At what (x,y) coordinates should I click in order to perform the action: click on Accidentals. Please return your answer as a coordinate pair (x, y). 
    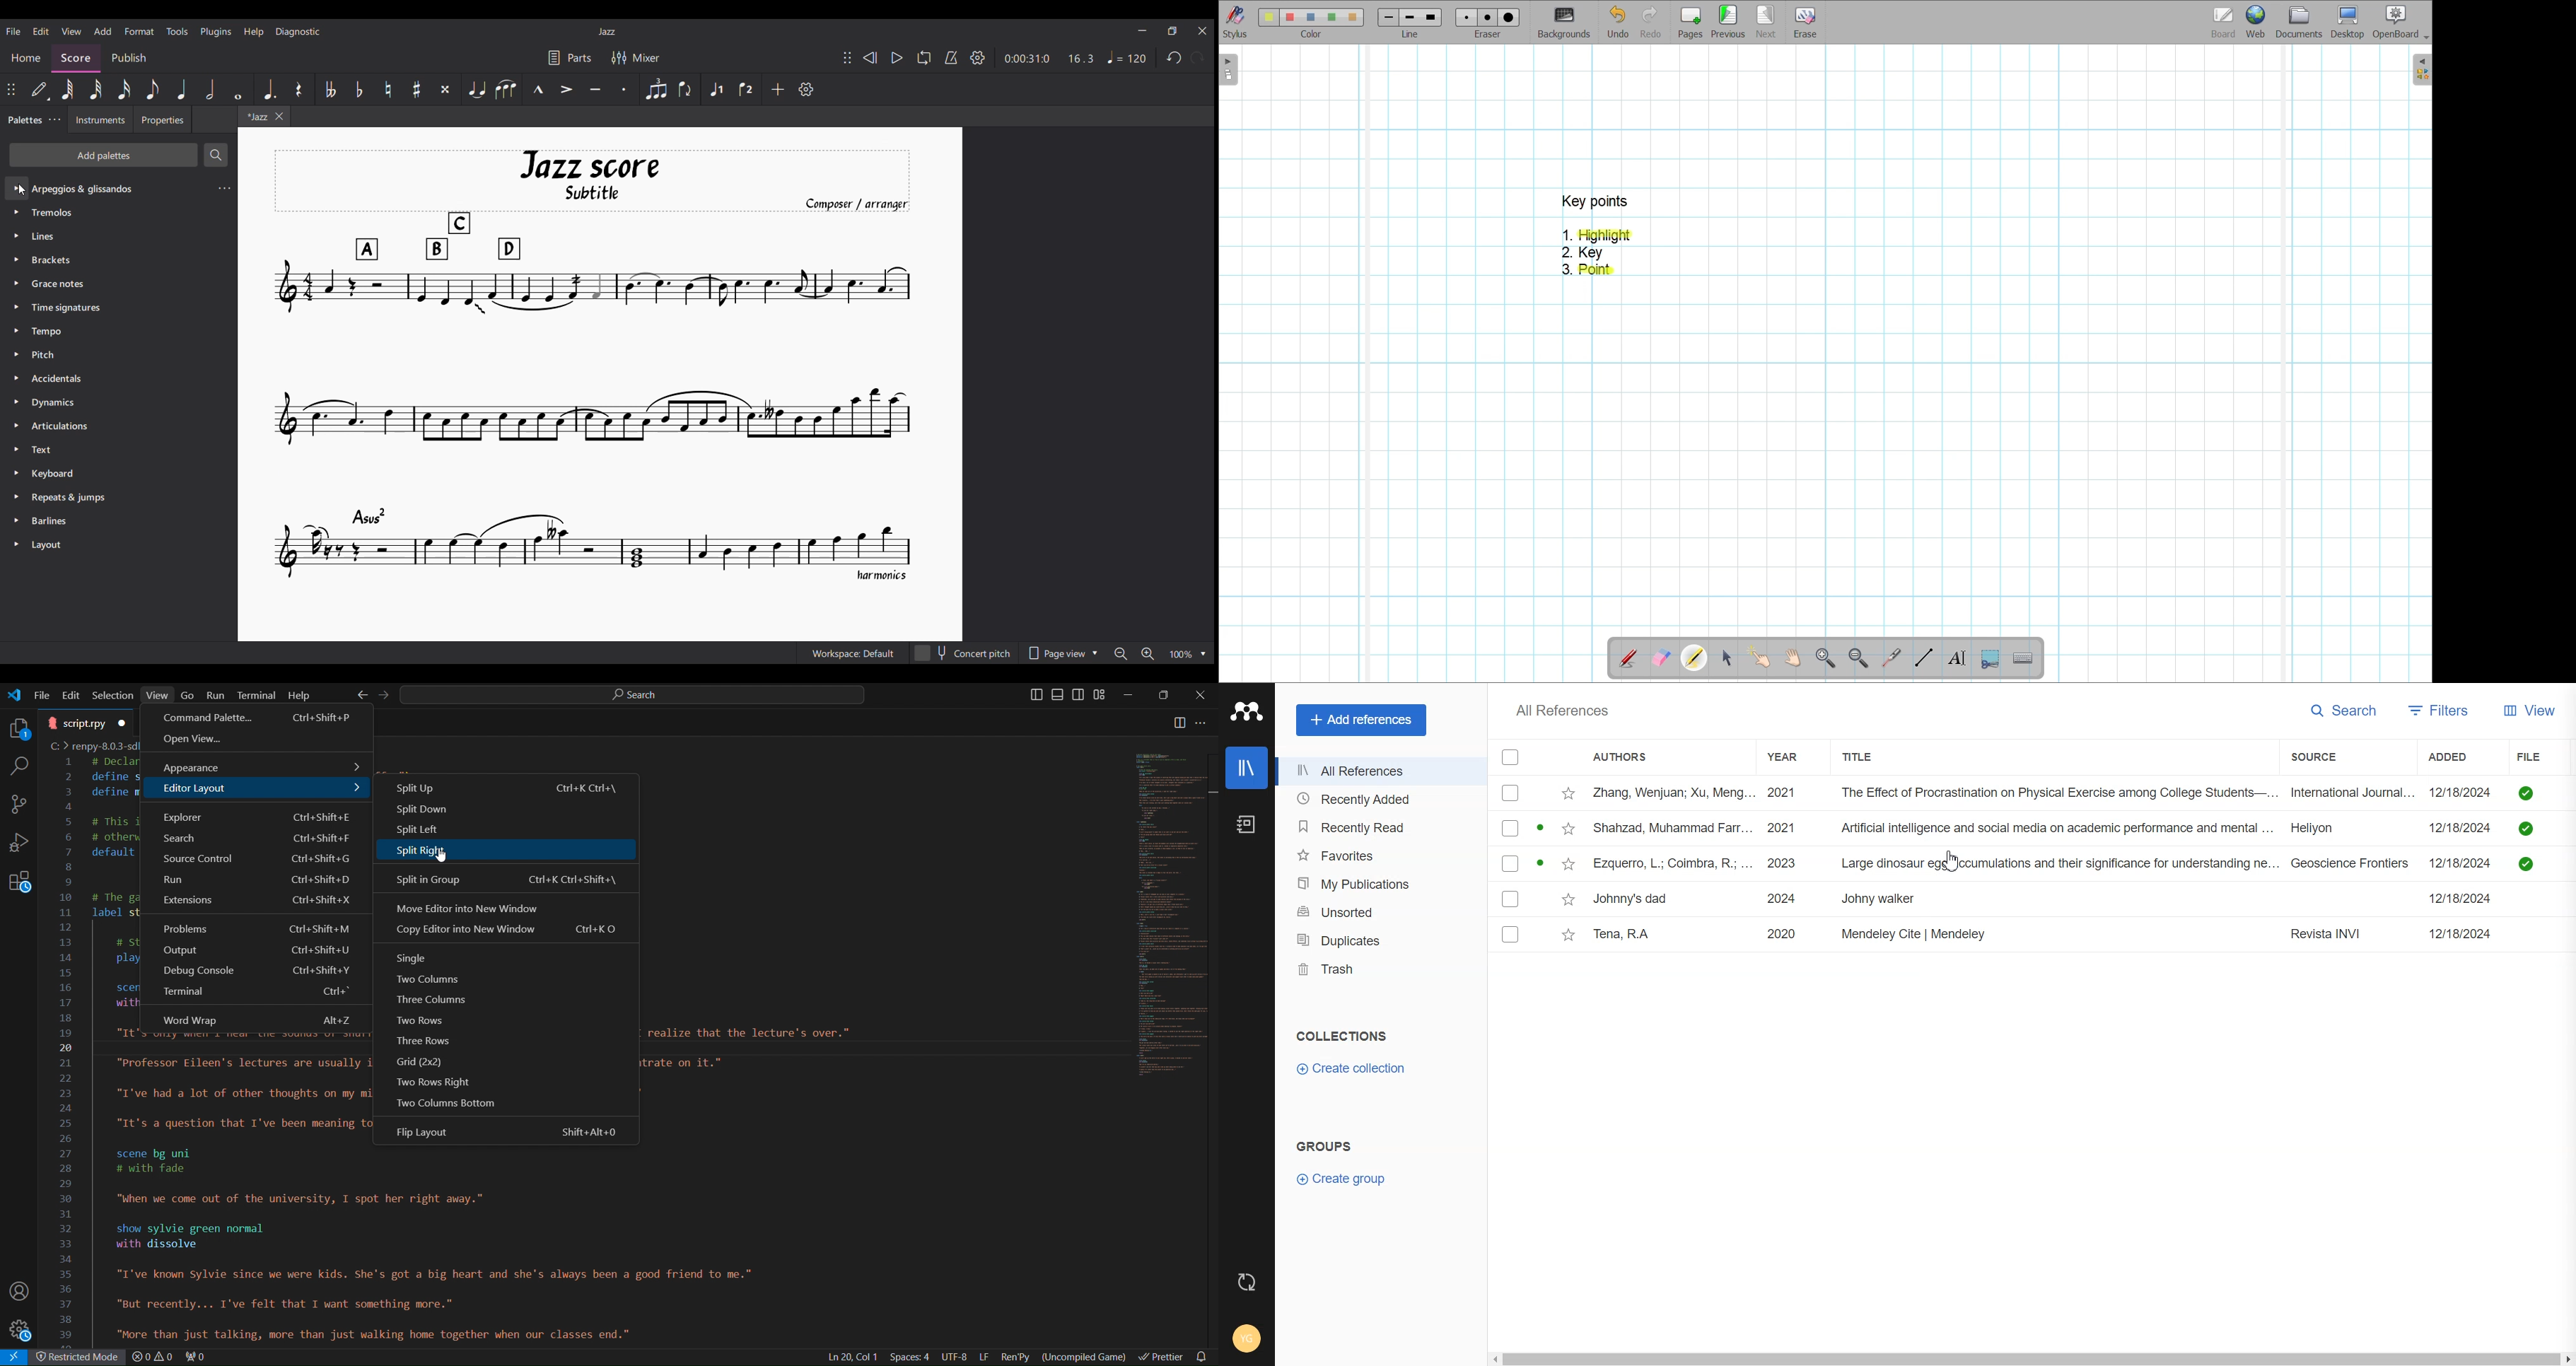
    Looking at the image, I should click on (60, 379).